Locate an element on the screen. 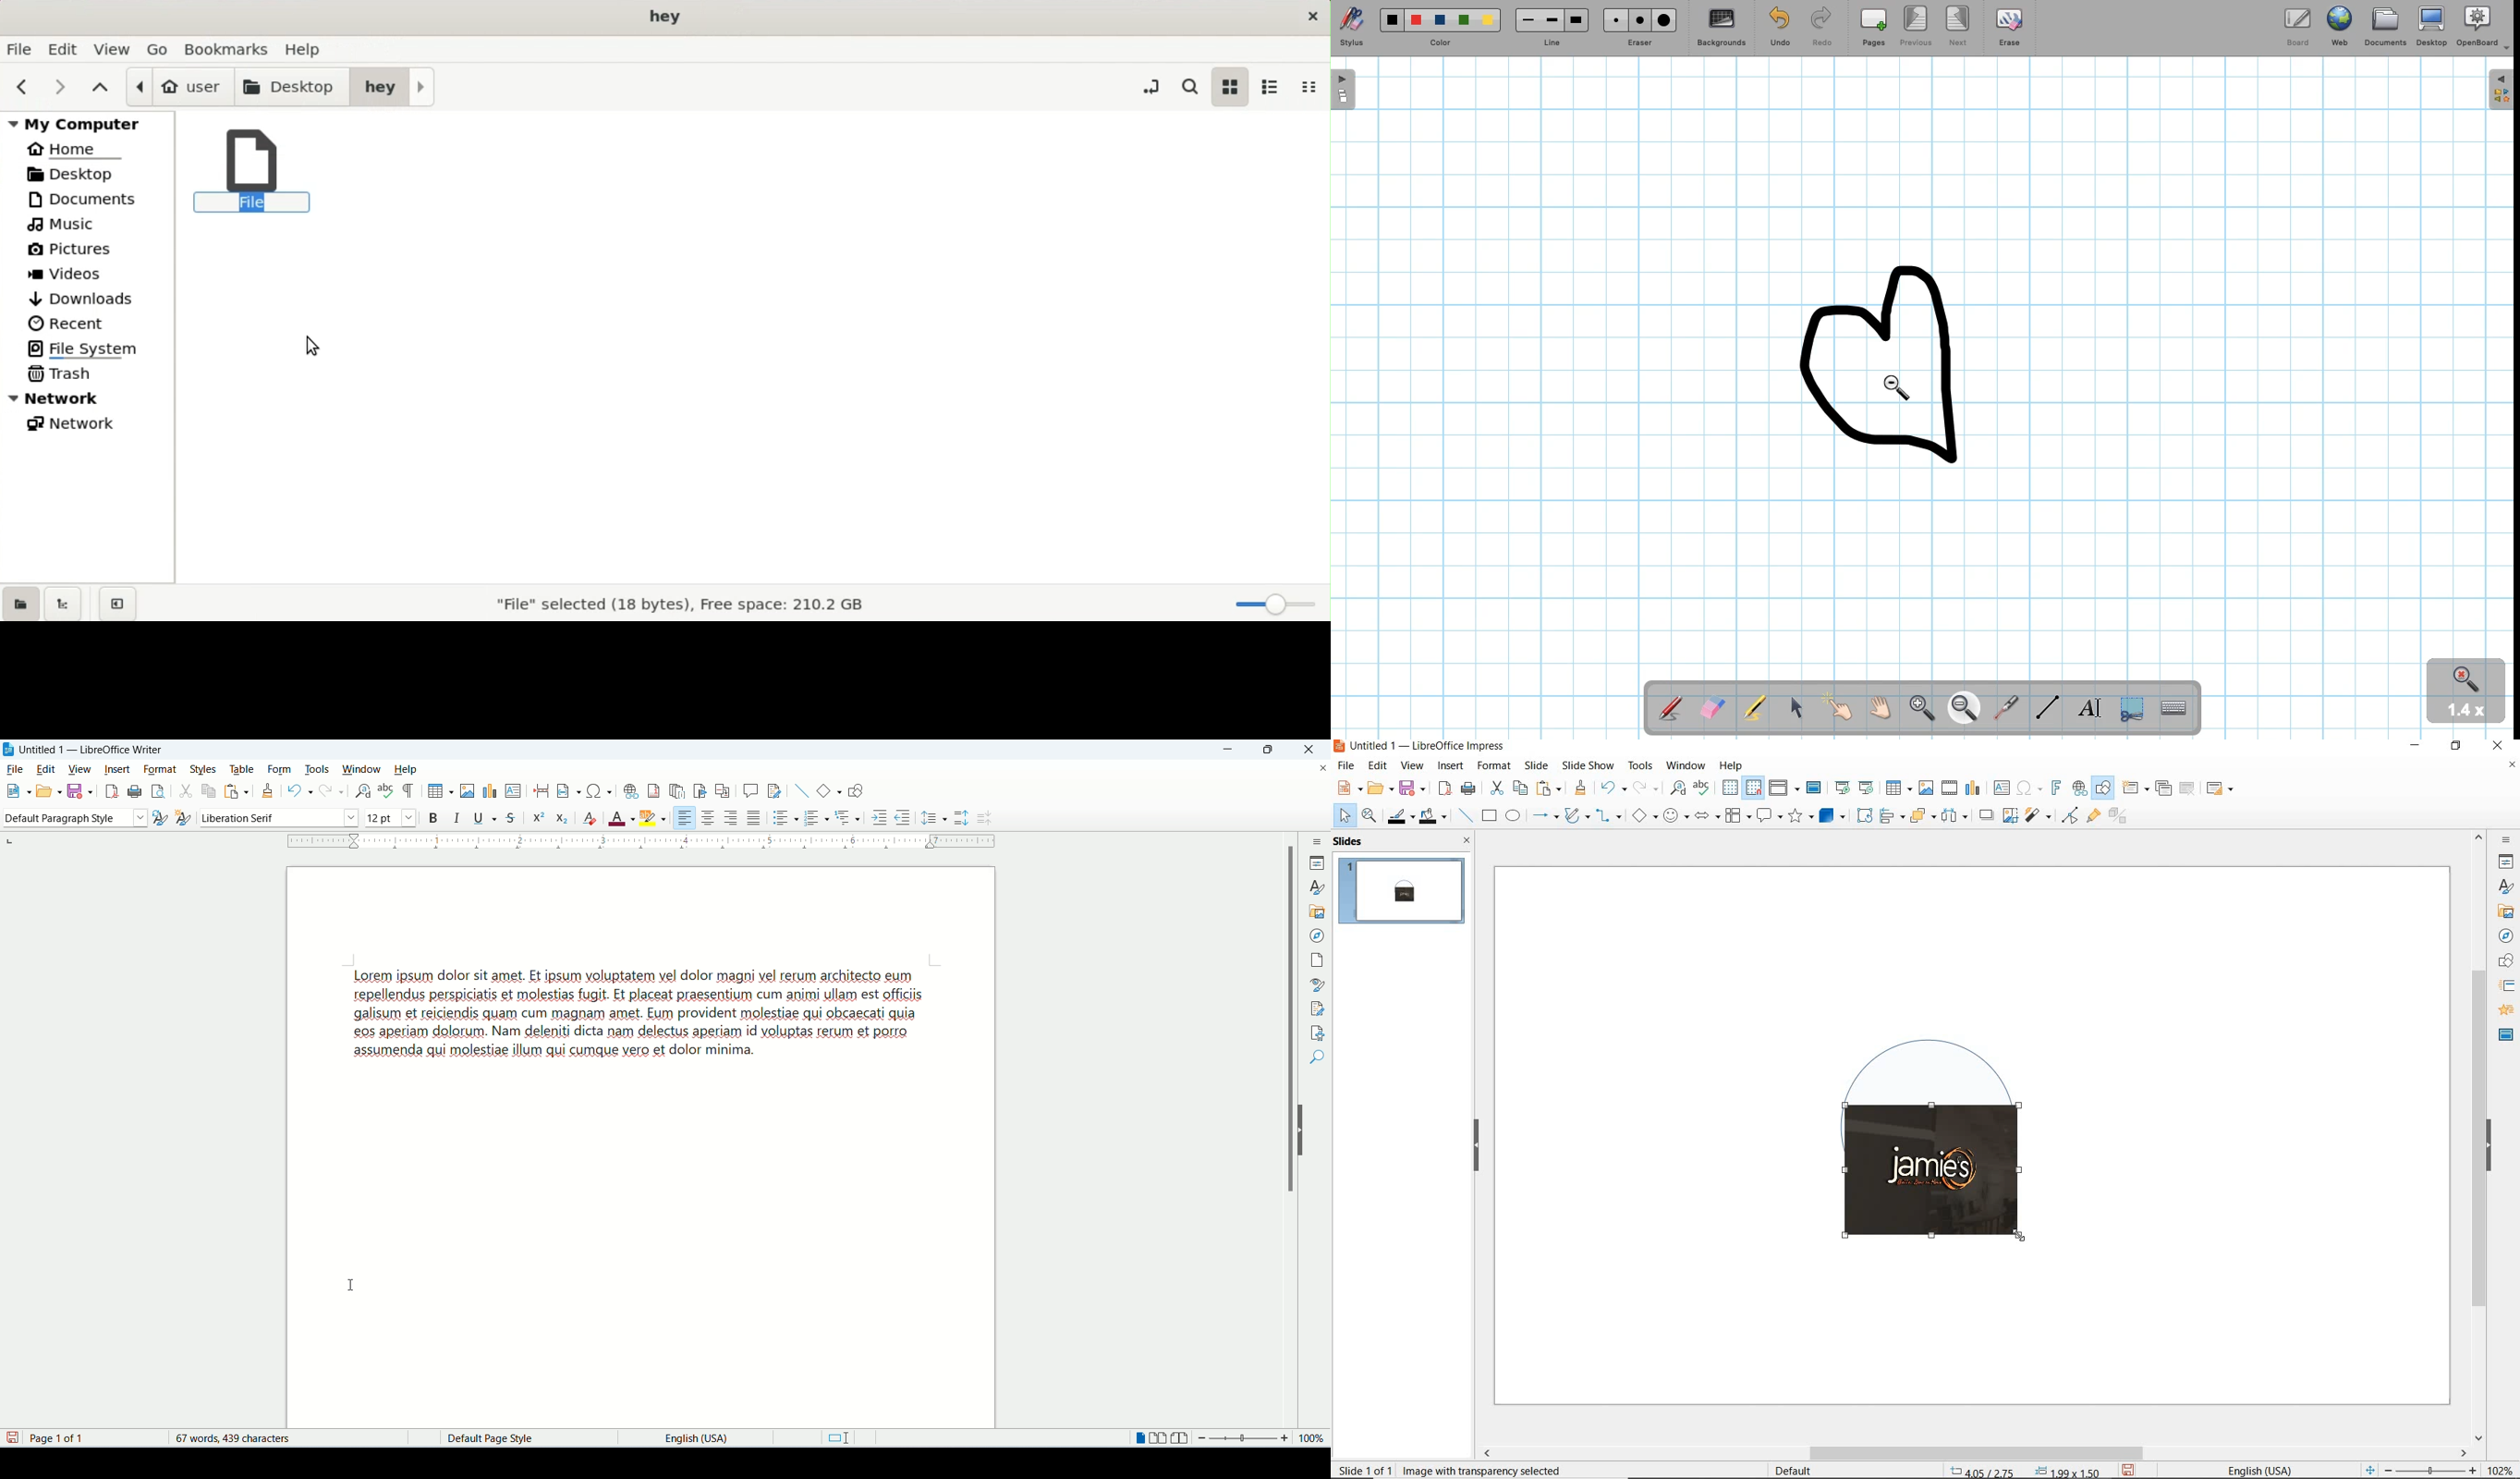  export as PDF is located at coordinates (1445, 789).